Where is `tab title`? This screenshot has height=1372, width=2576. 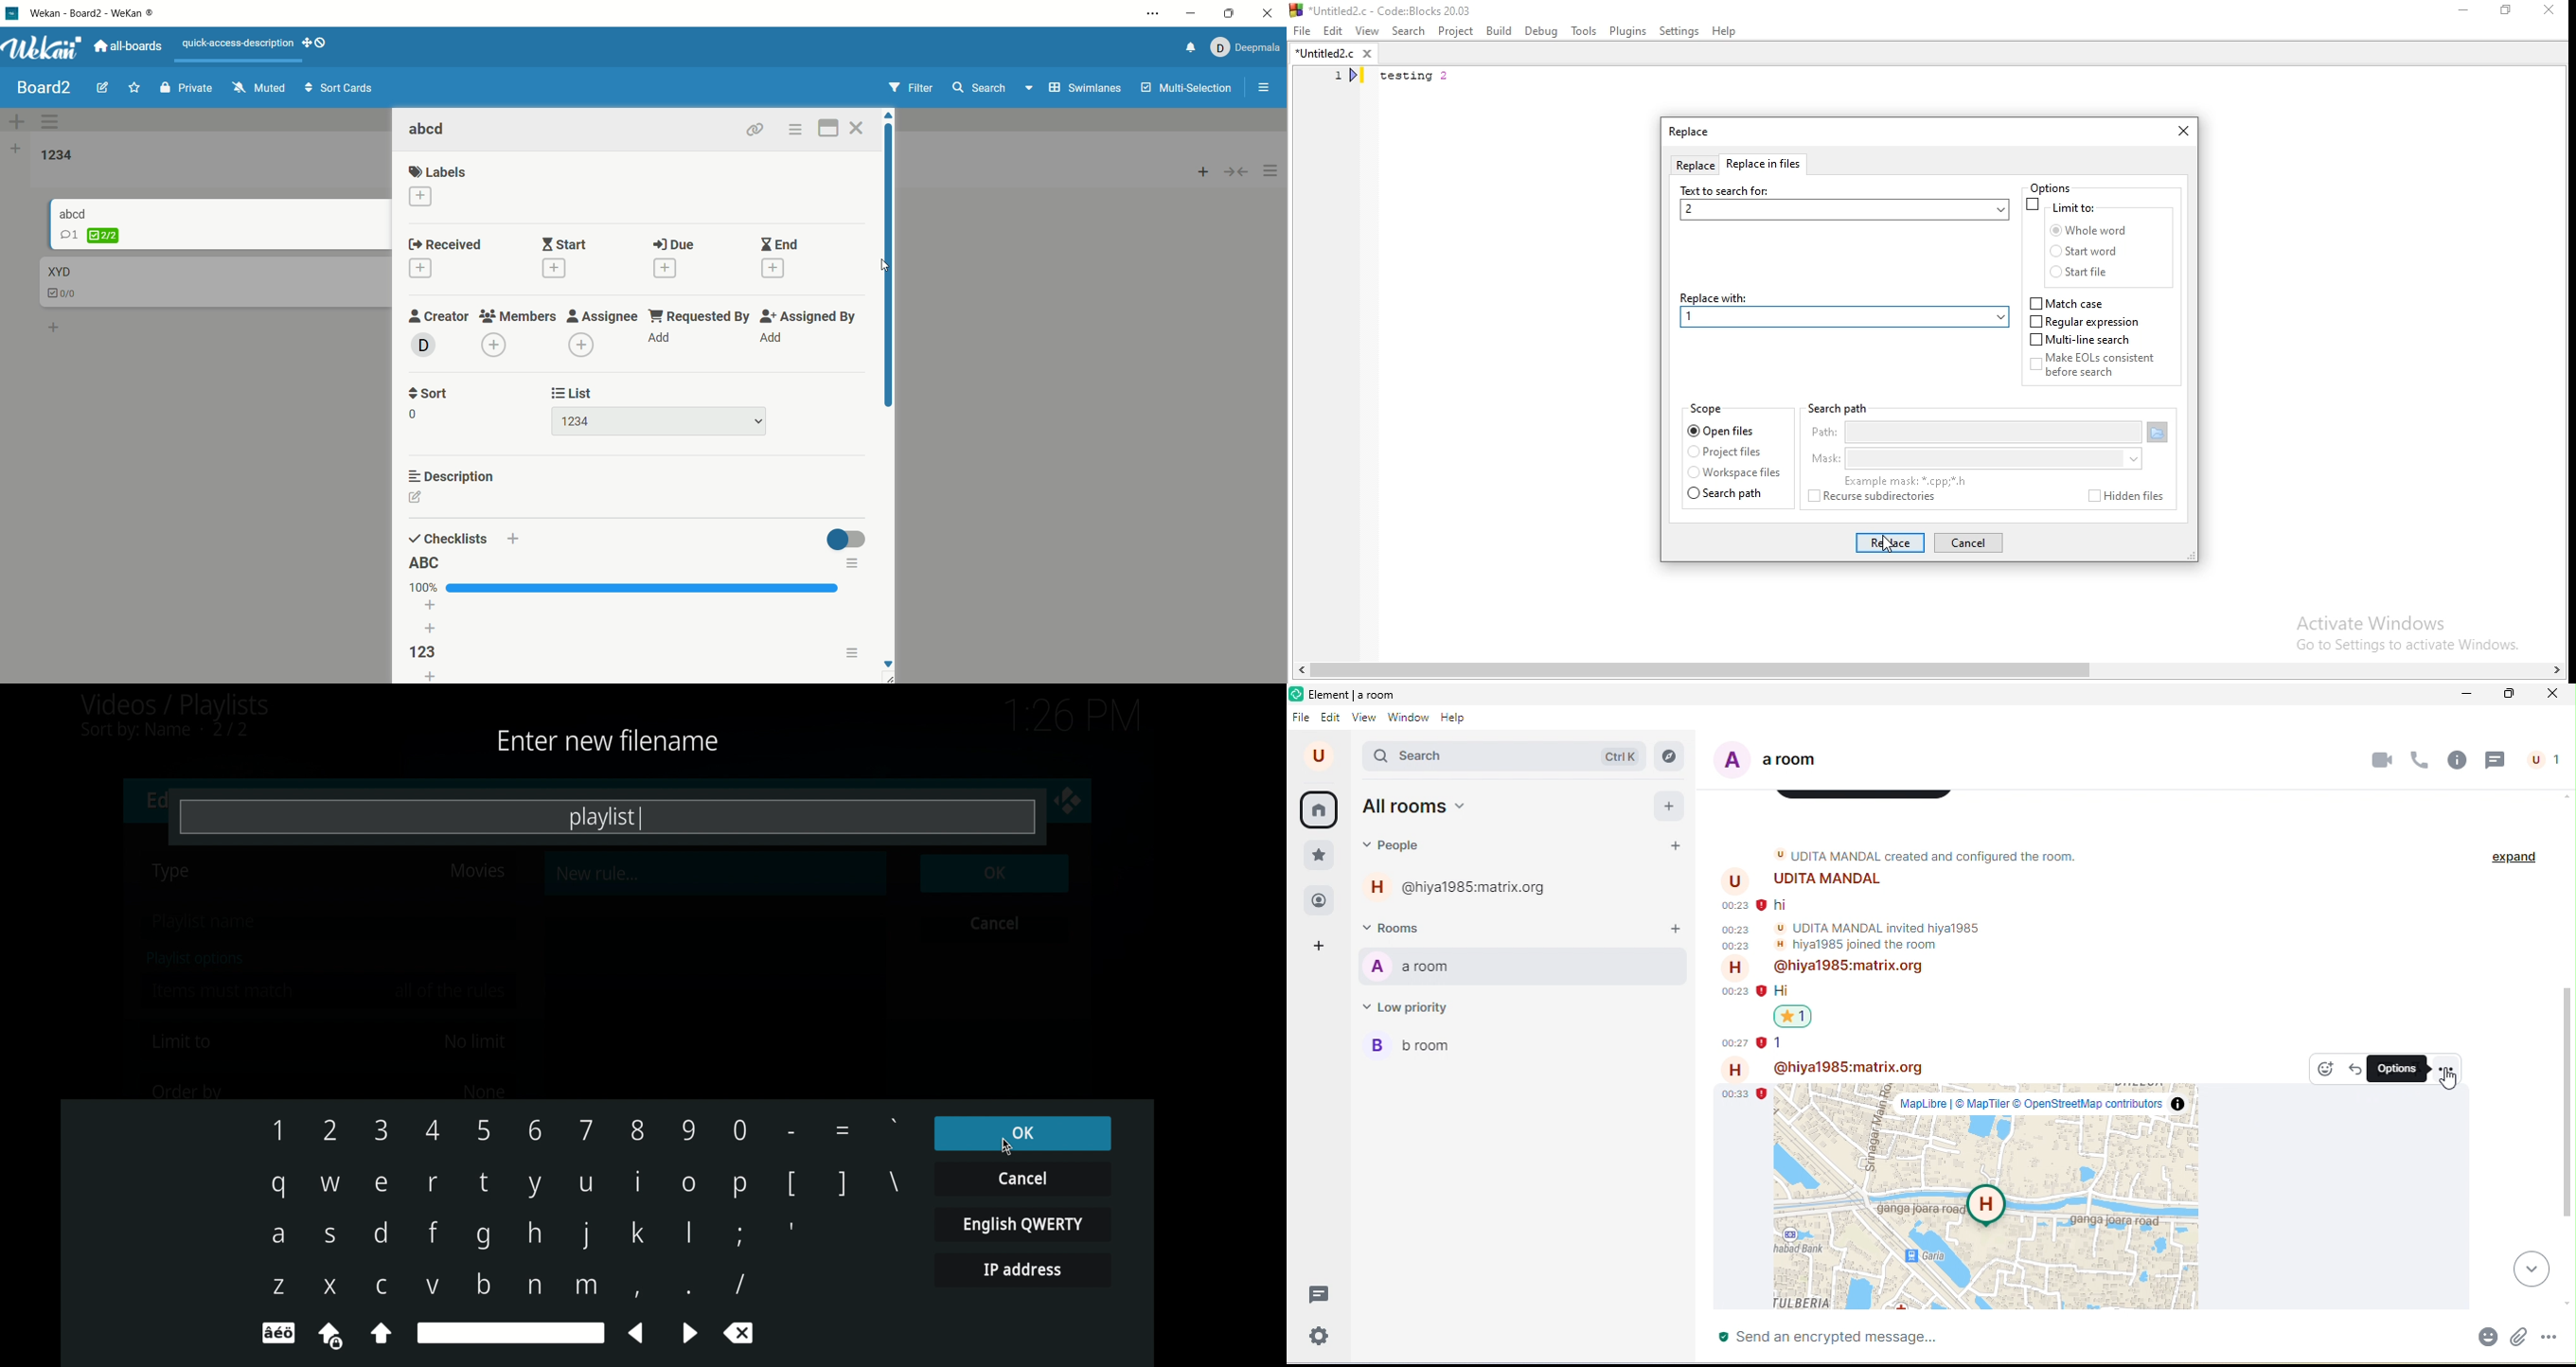
tab title is located at coordinates (1690, 134).